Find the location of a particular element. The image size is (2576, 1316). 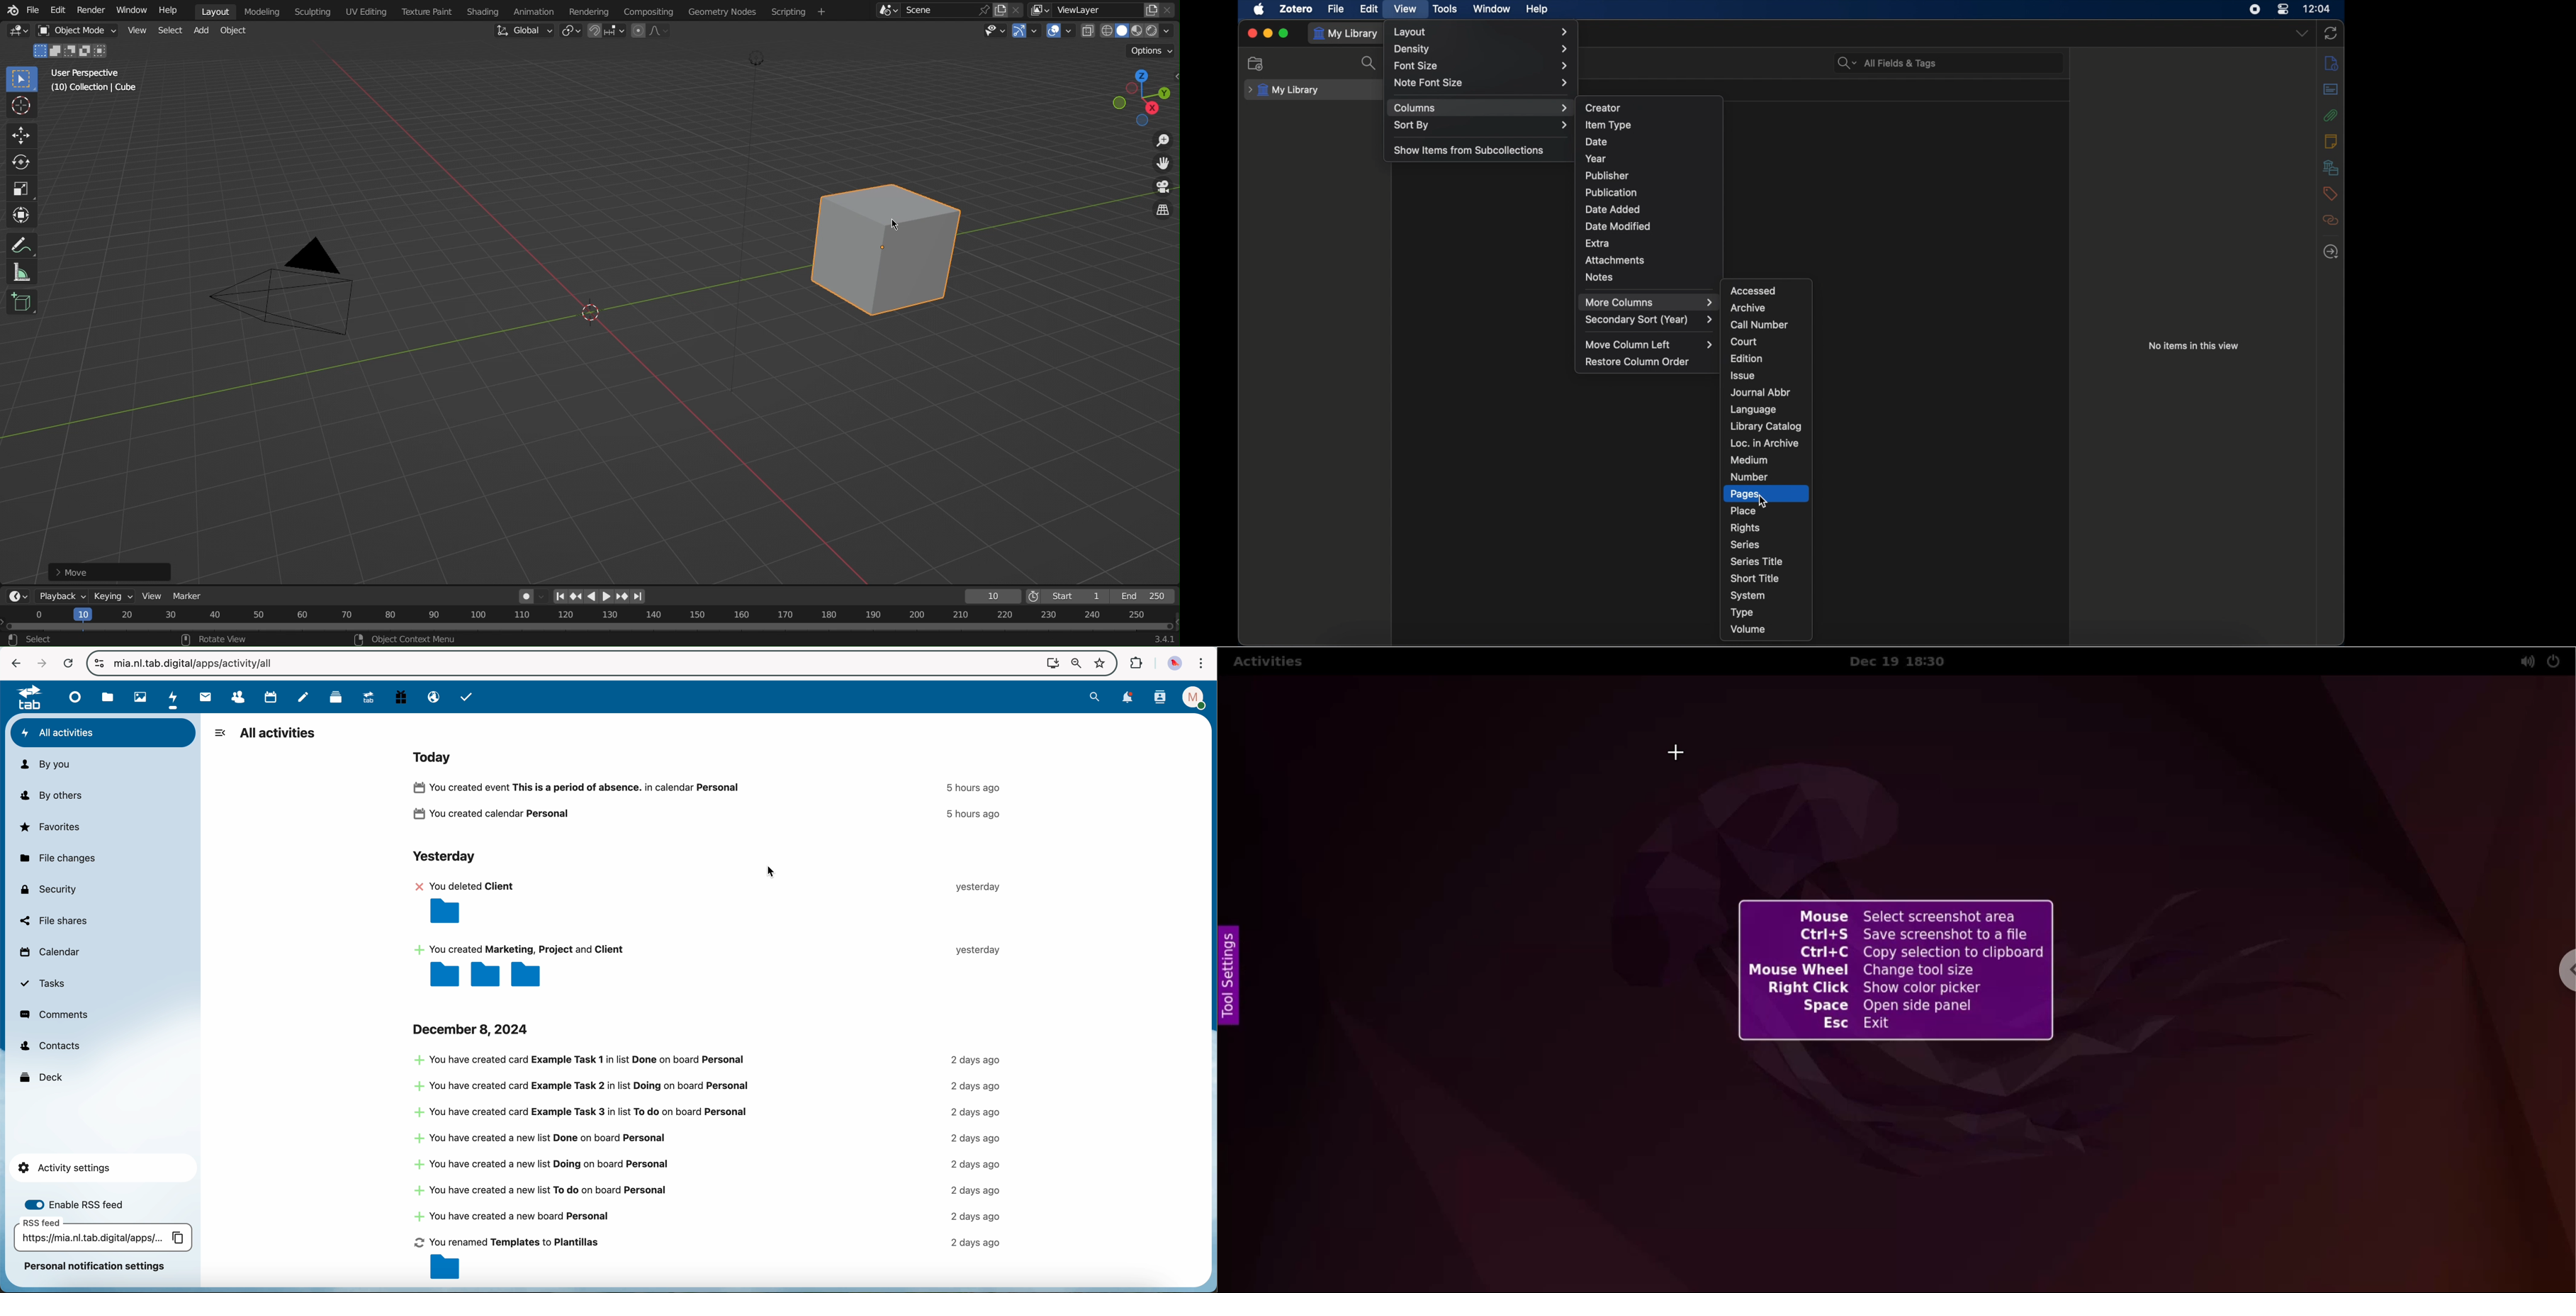

file shares is located at coordinates (53, 921).